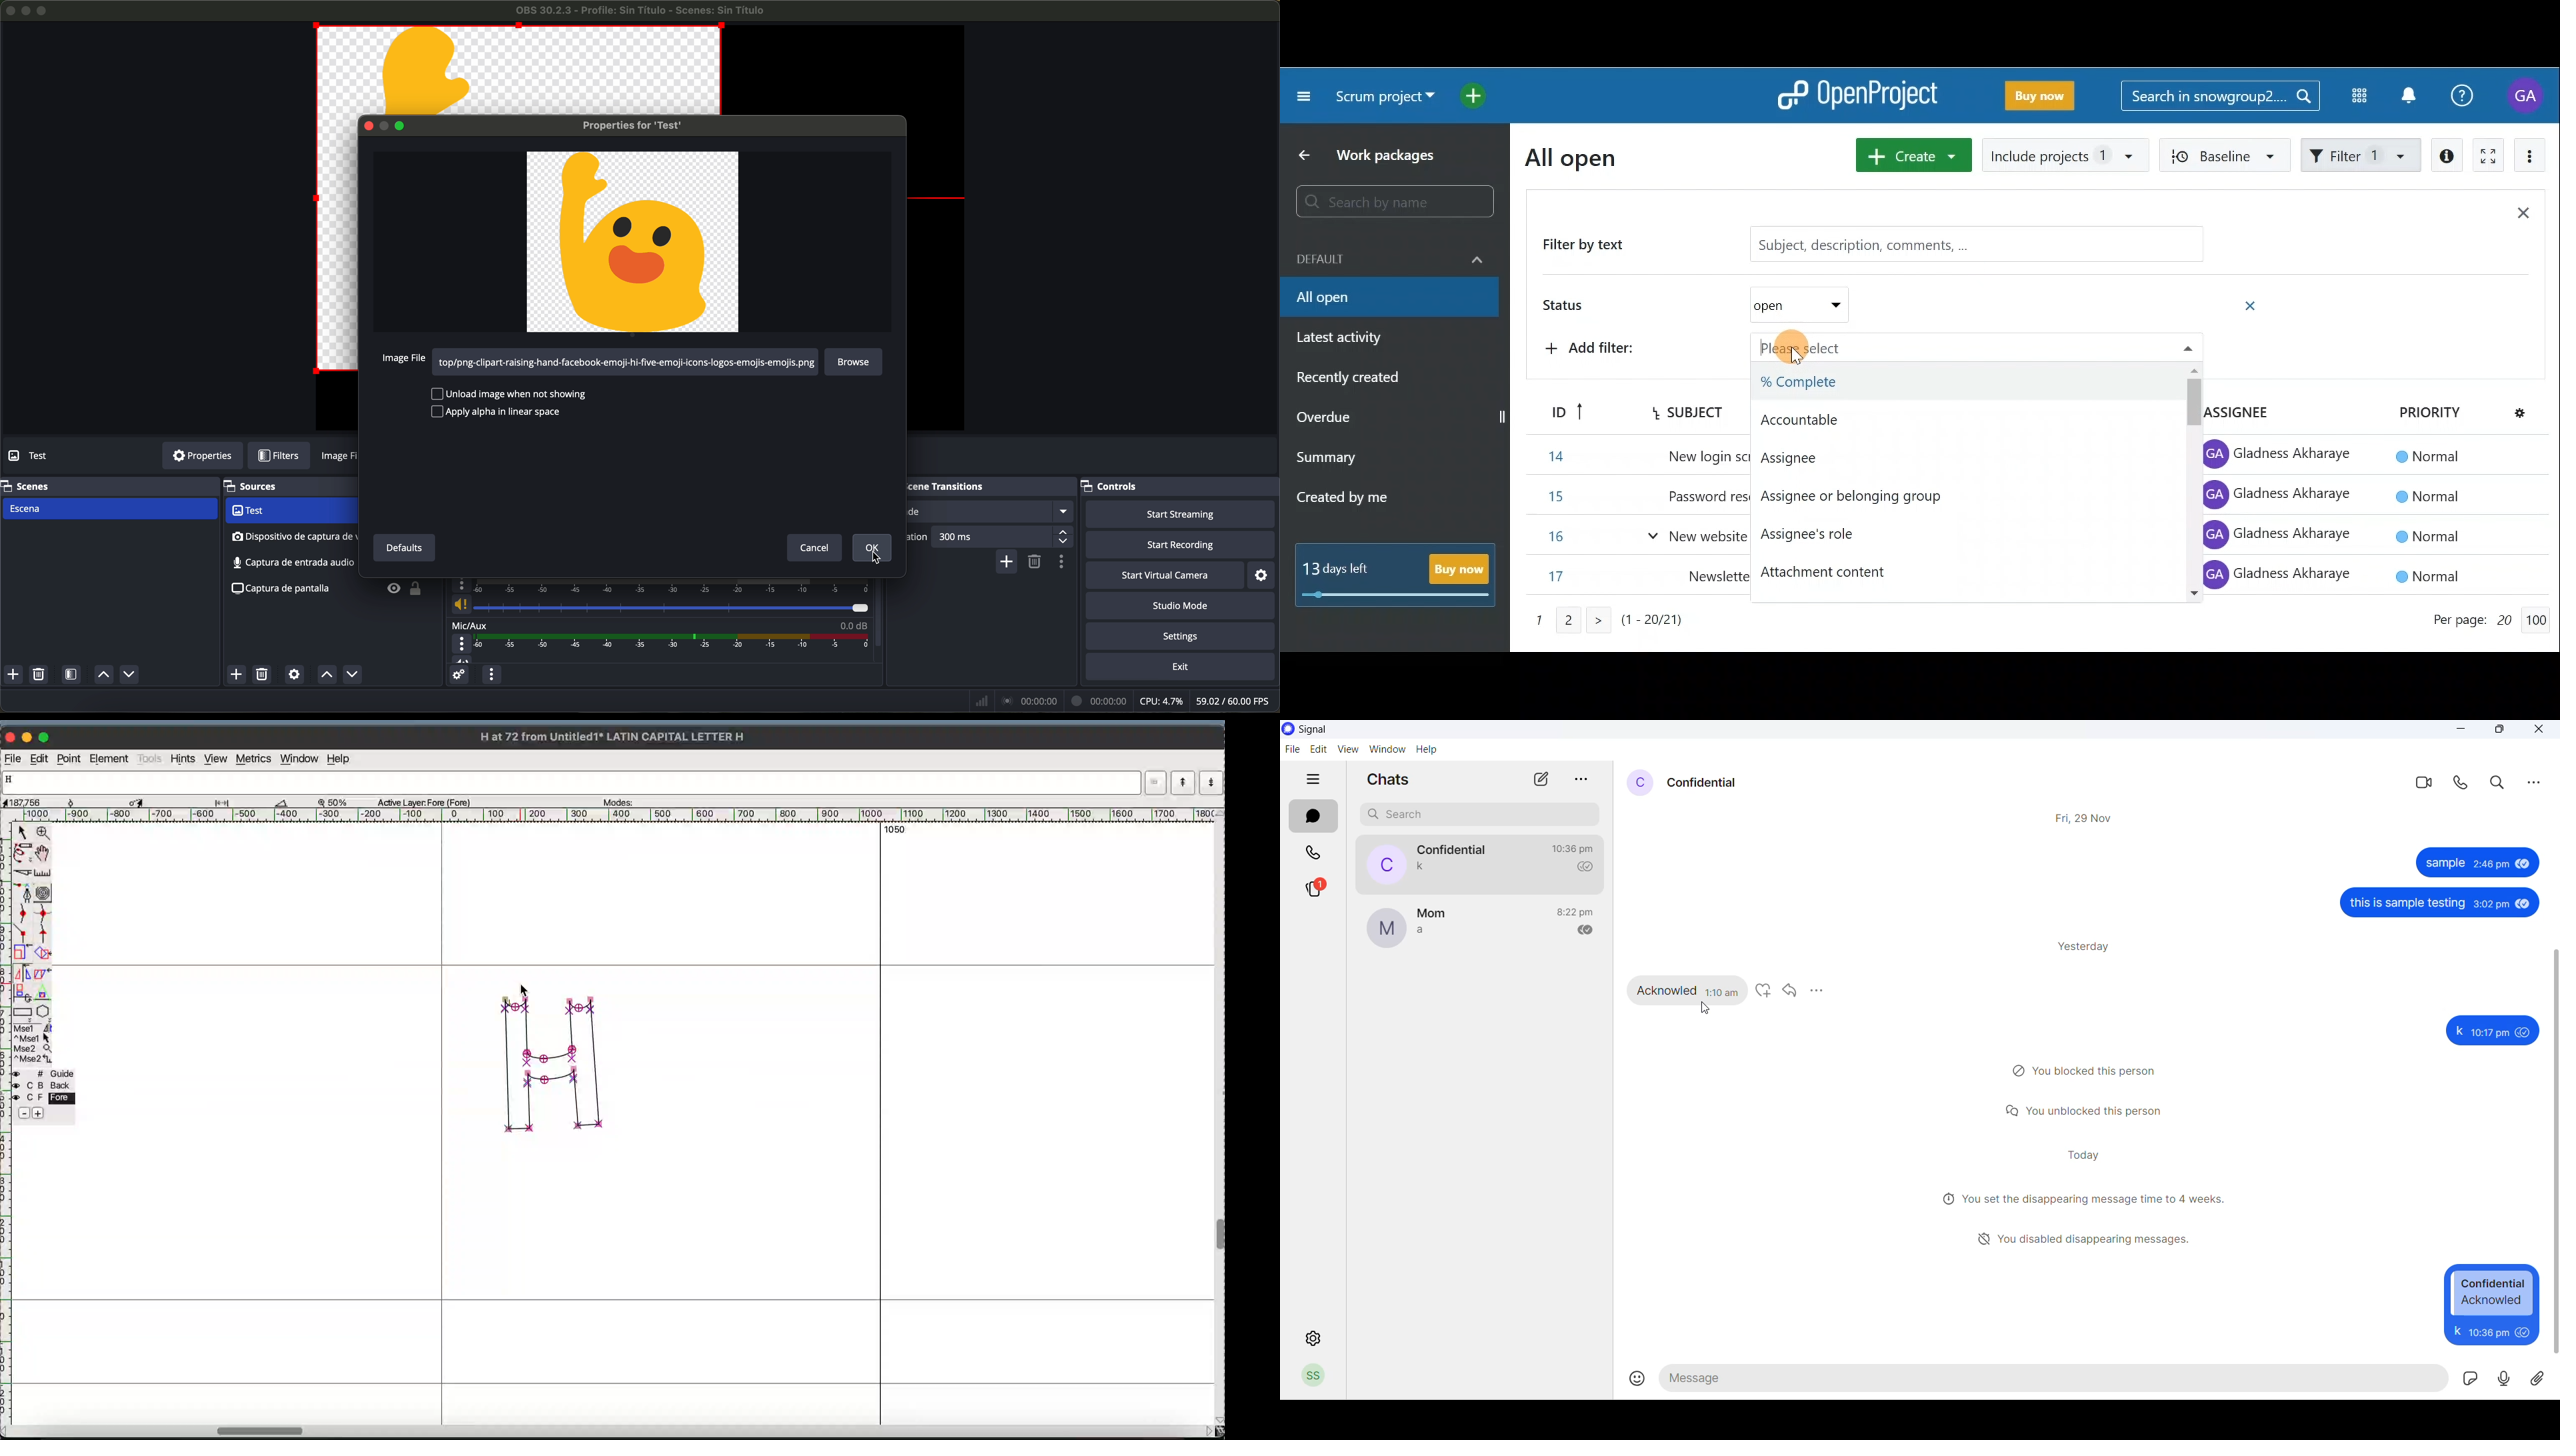  I want to click on move source up, so click(326, 675).